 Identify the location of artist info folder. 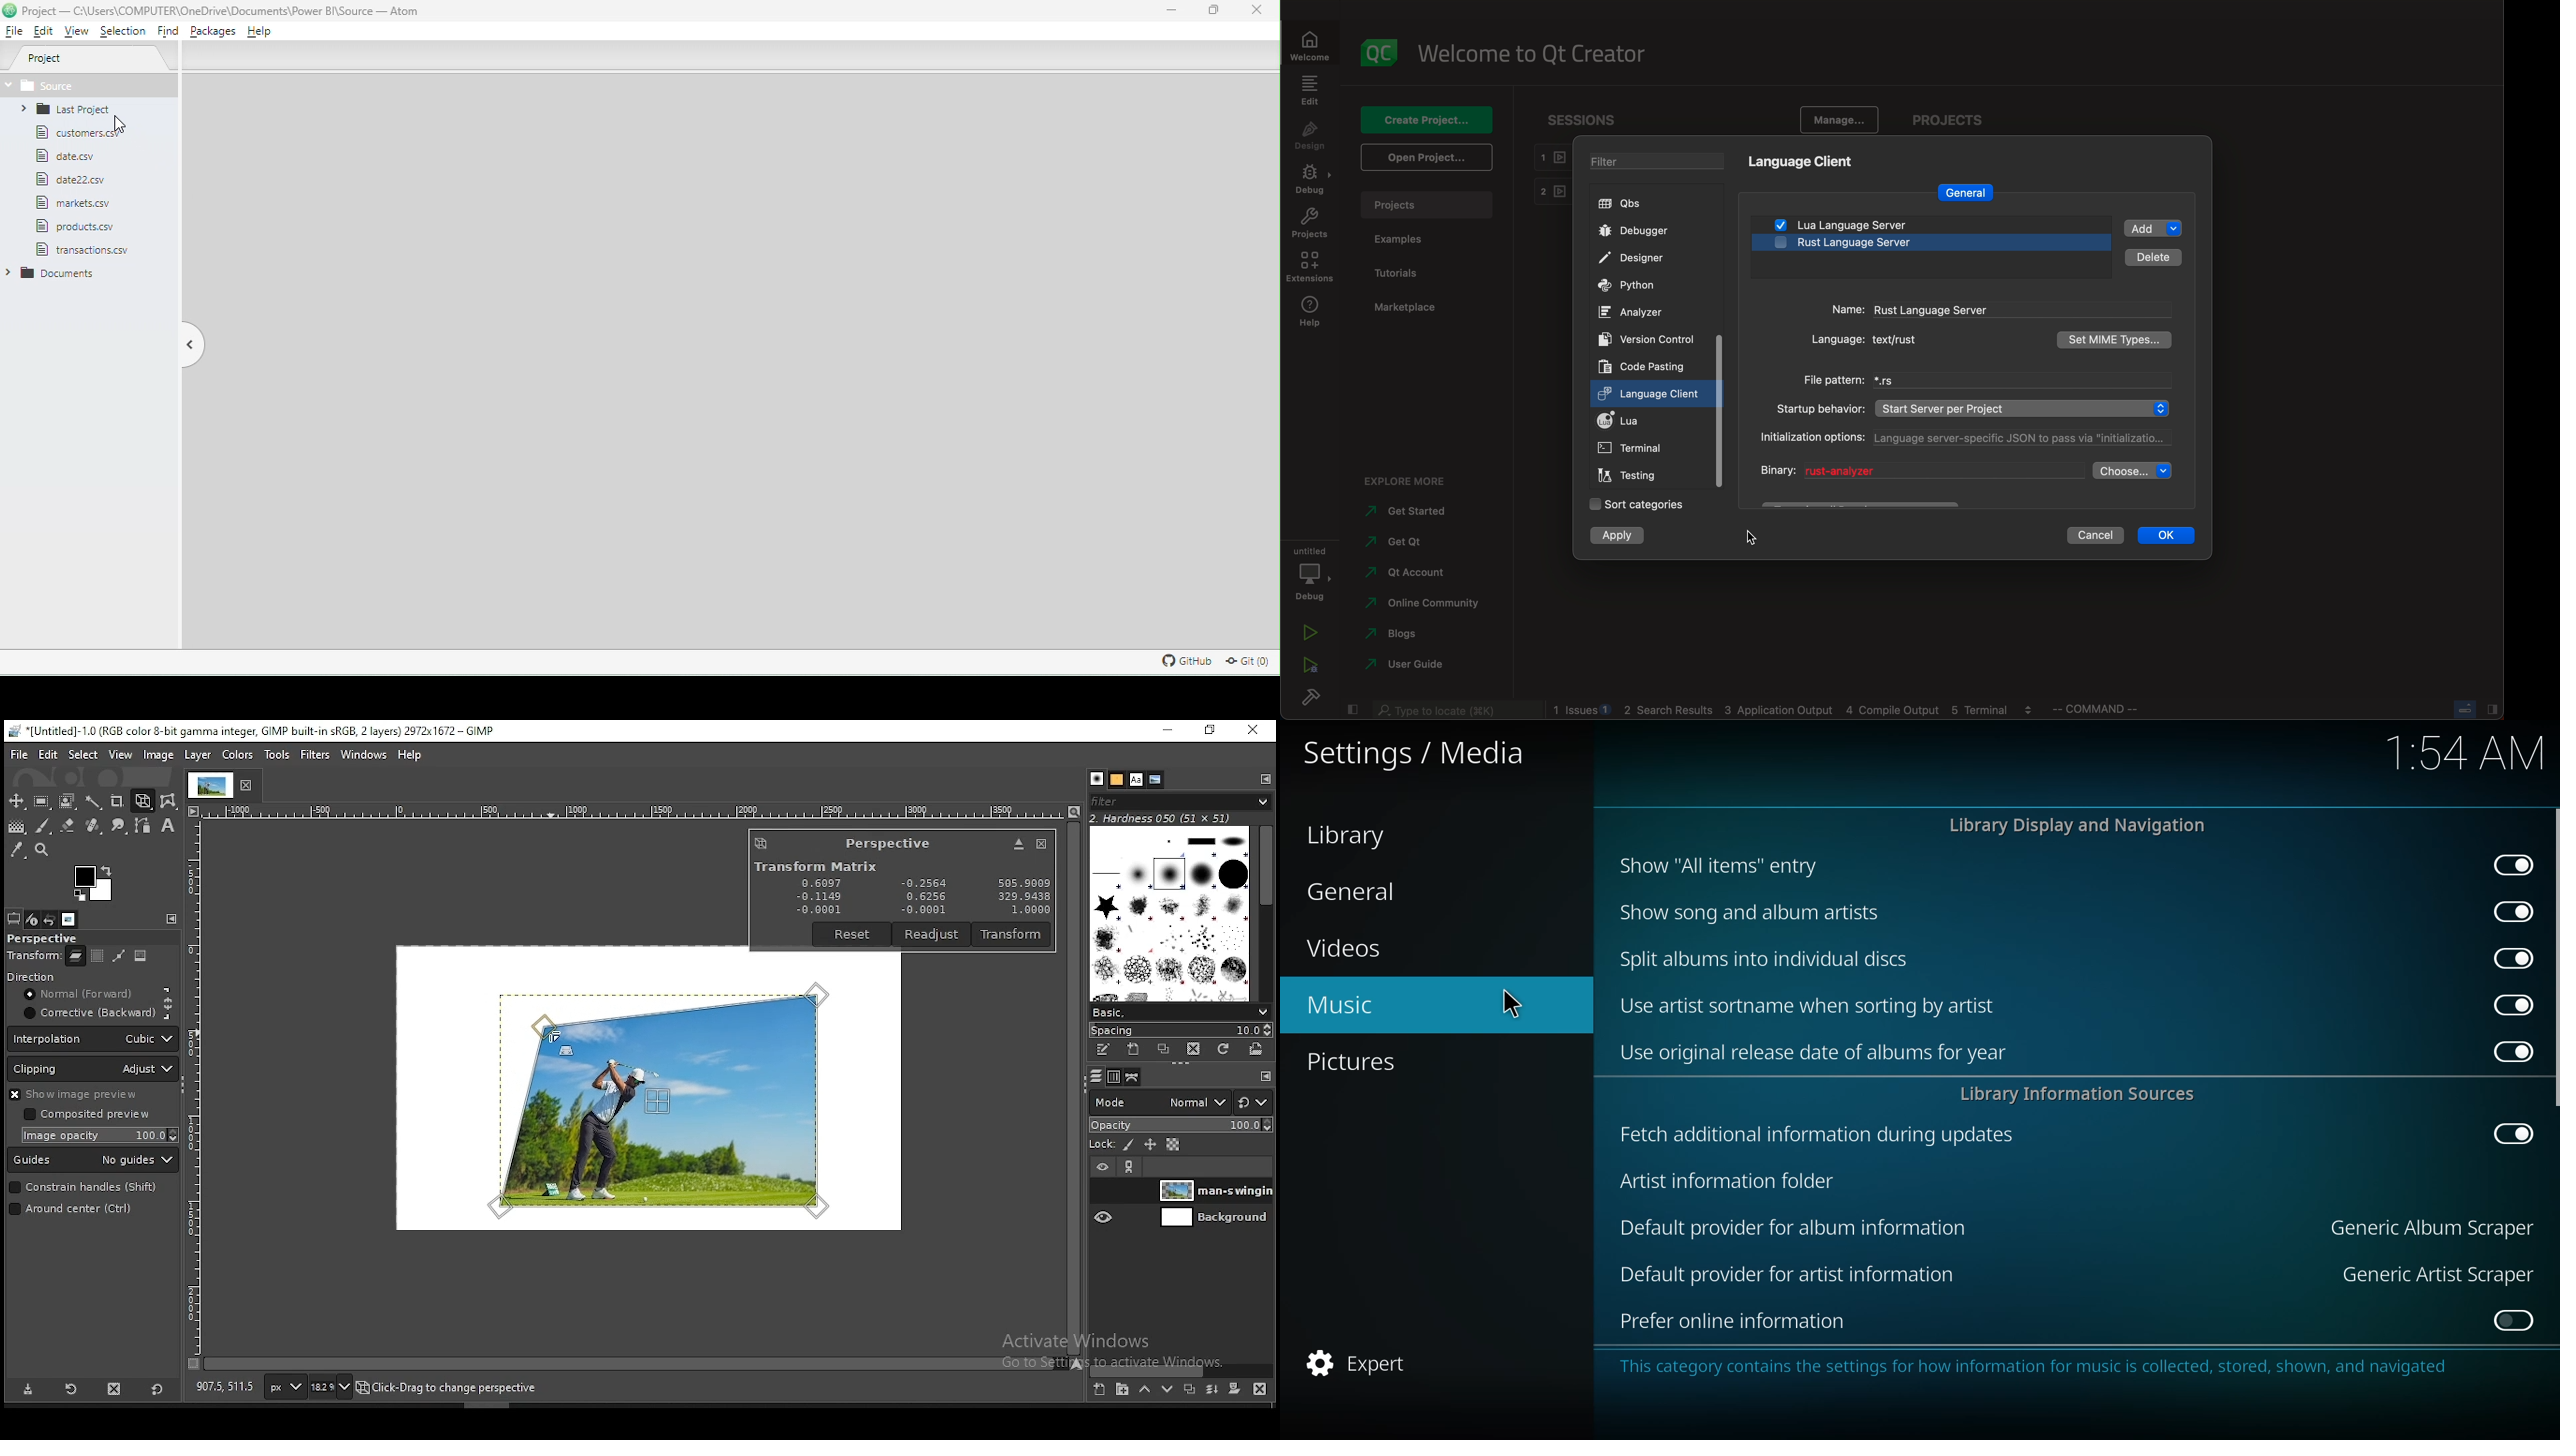
(1734, 1182).